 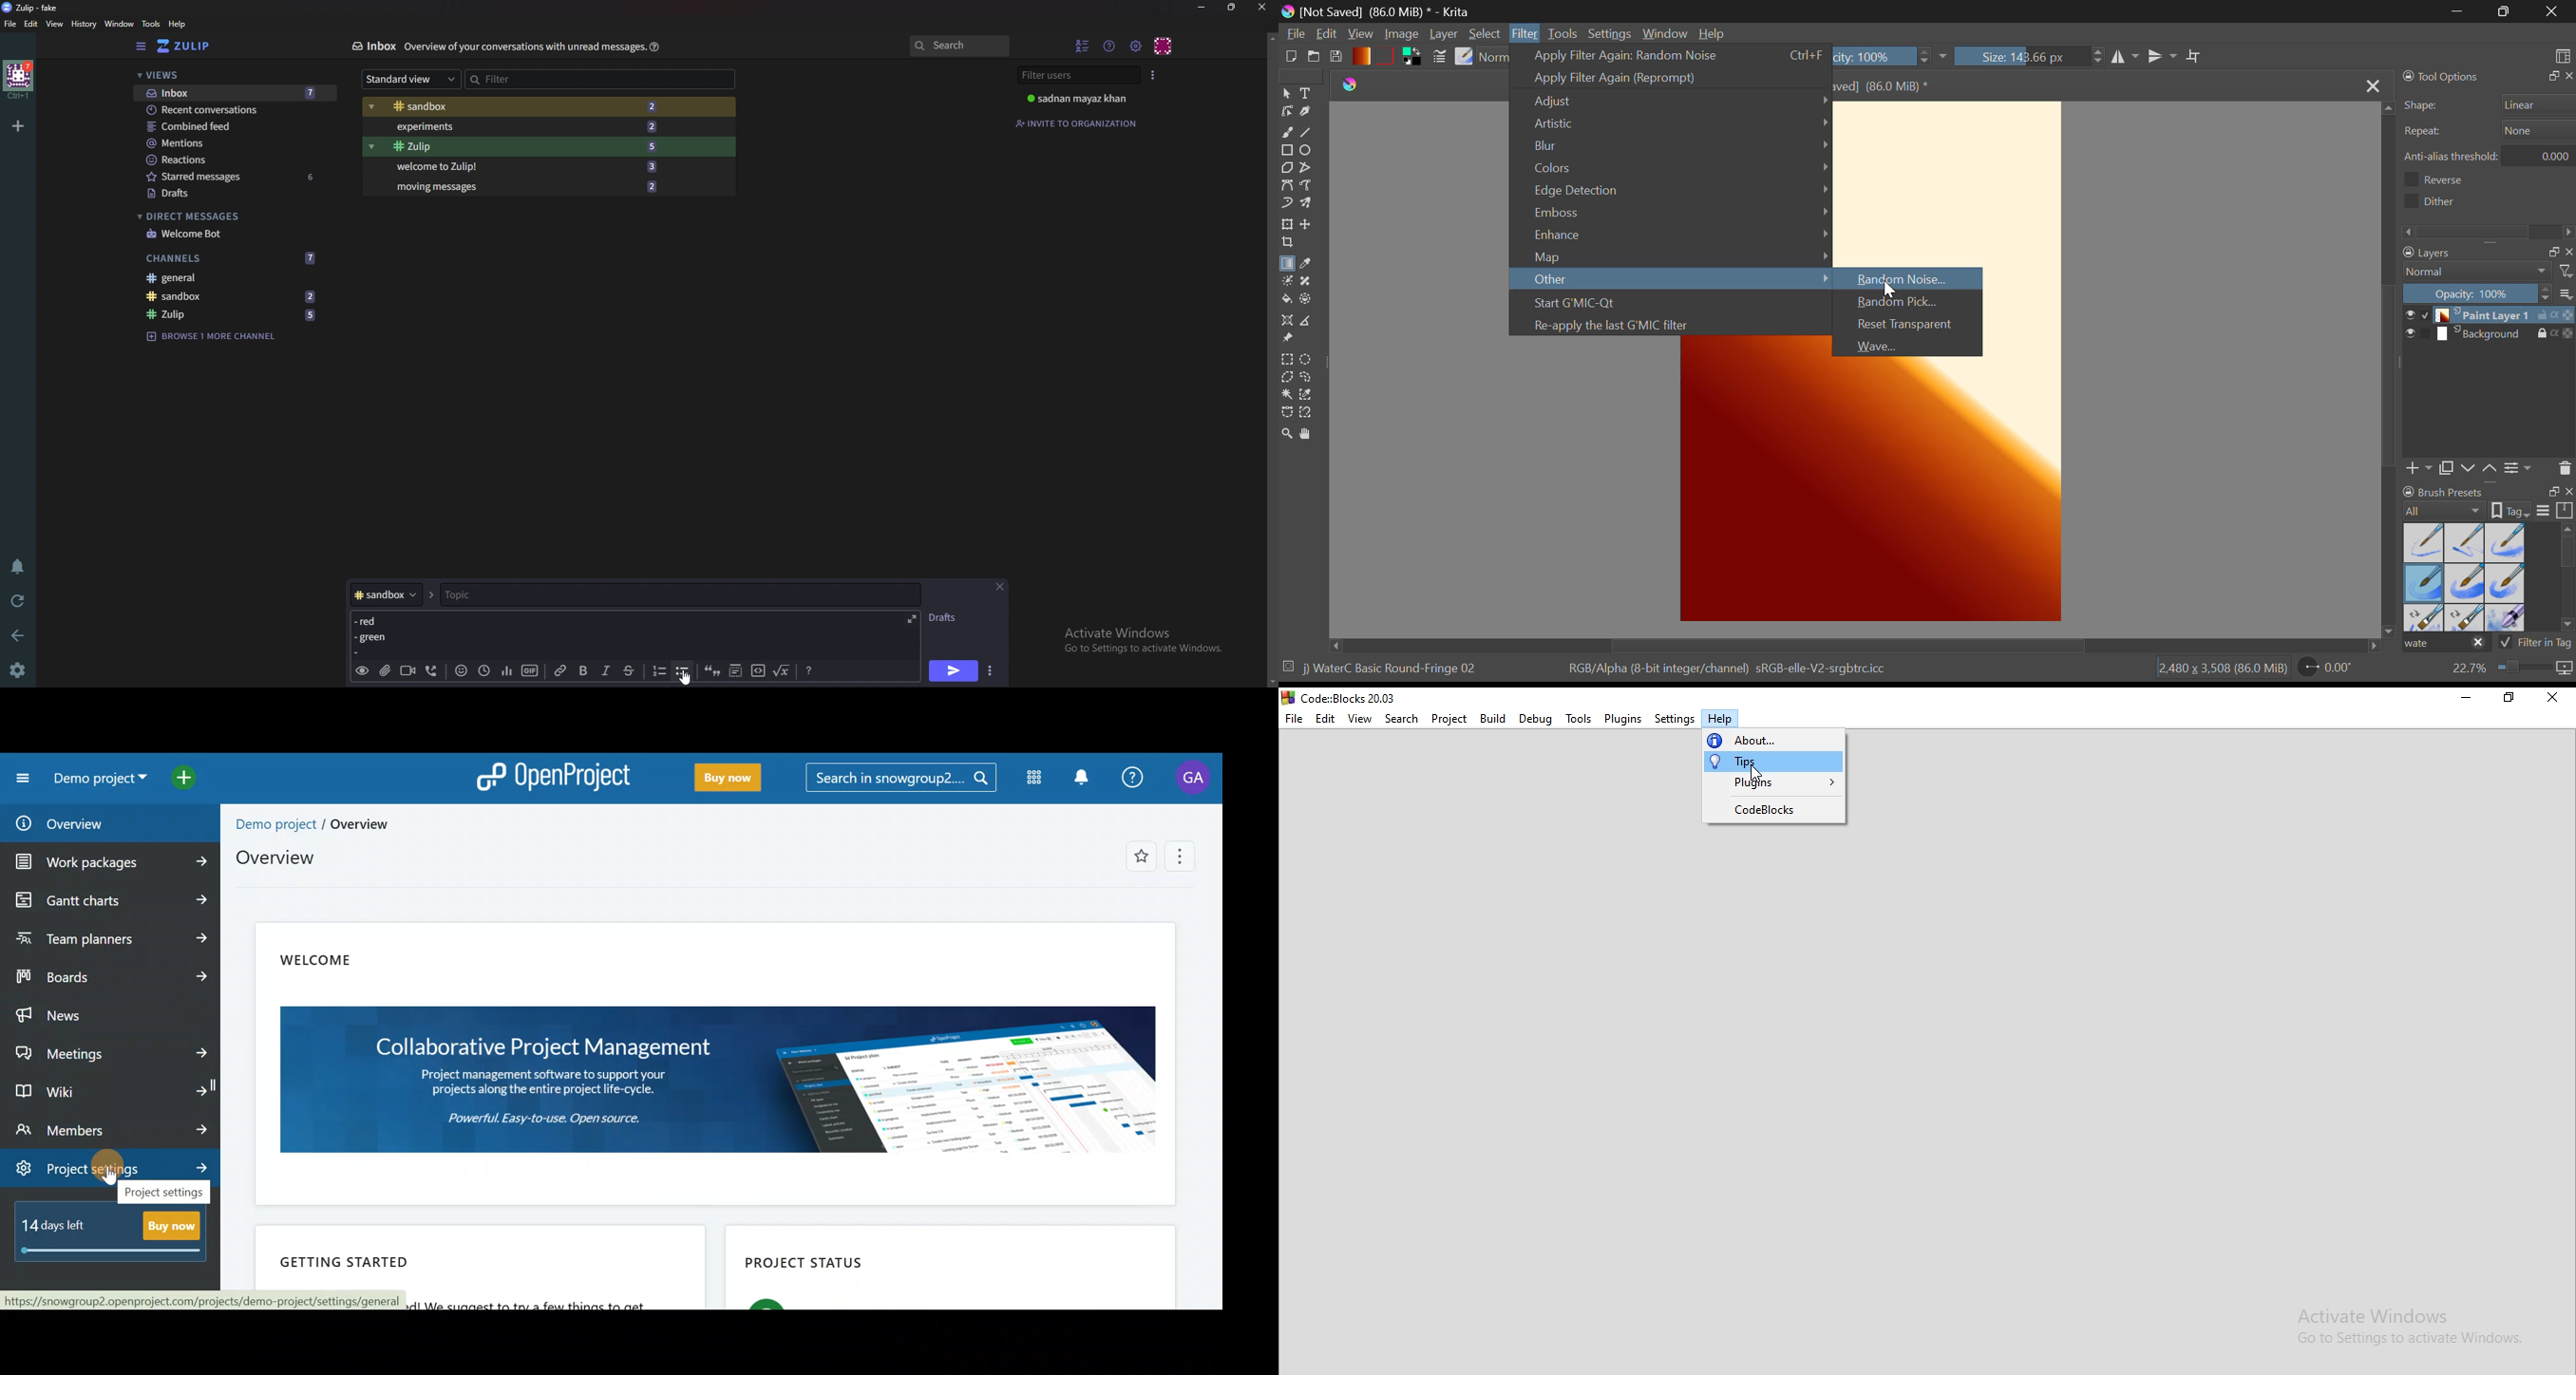 What do you see at coordinates (2446, 470) in the screenshot?
I see `copy` at bounding box center [2446, 470].